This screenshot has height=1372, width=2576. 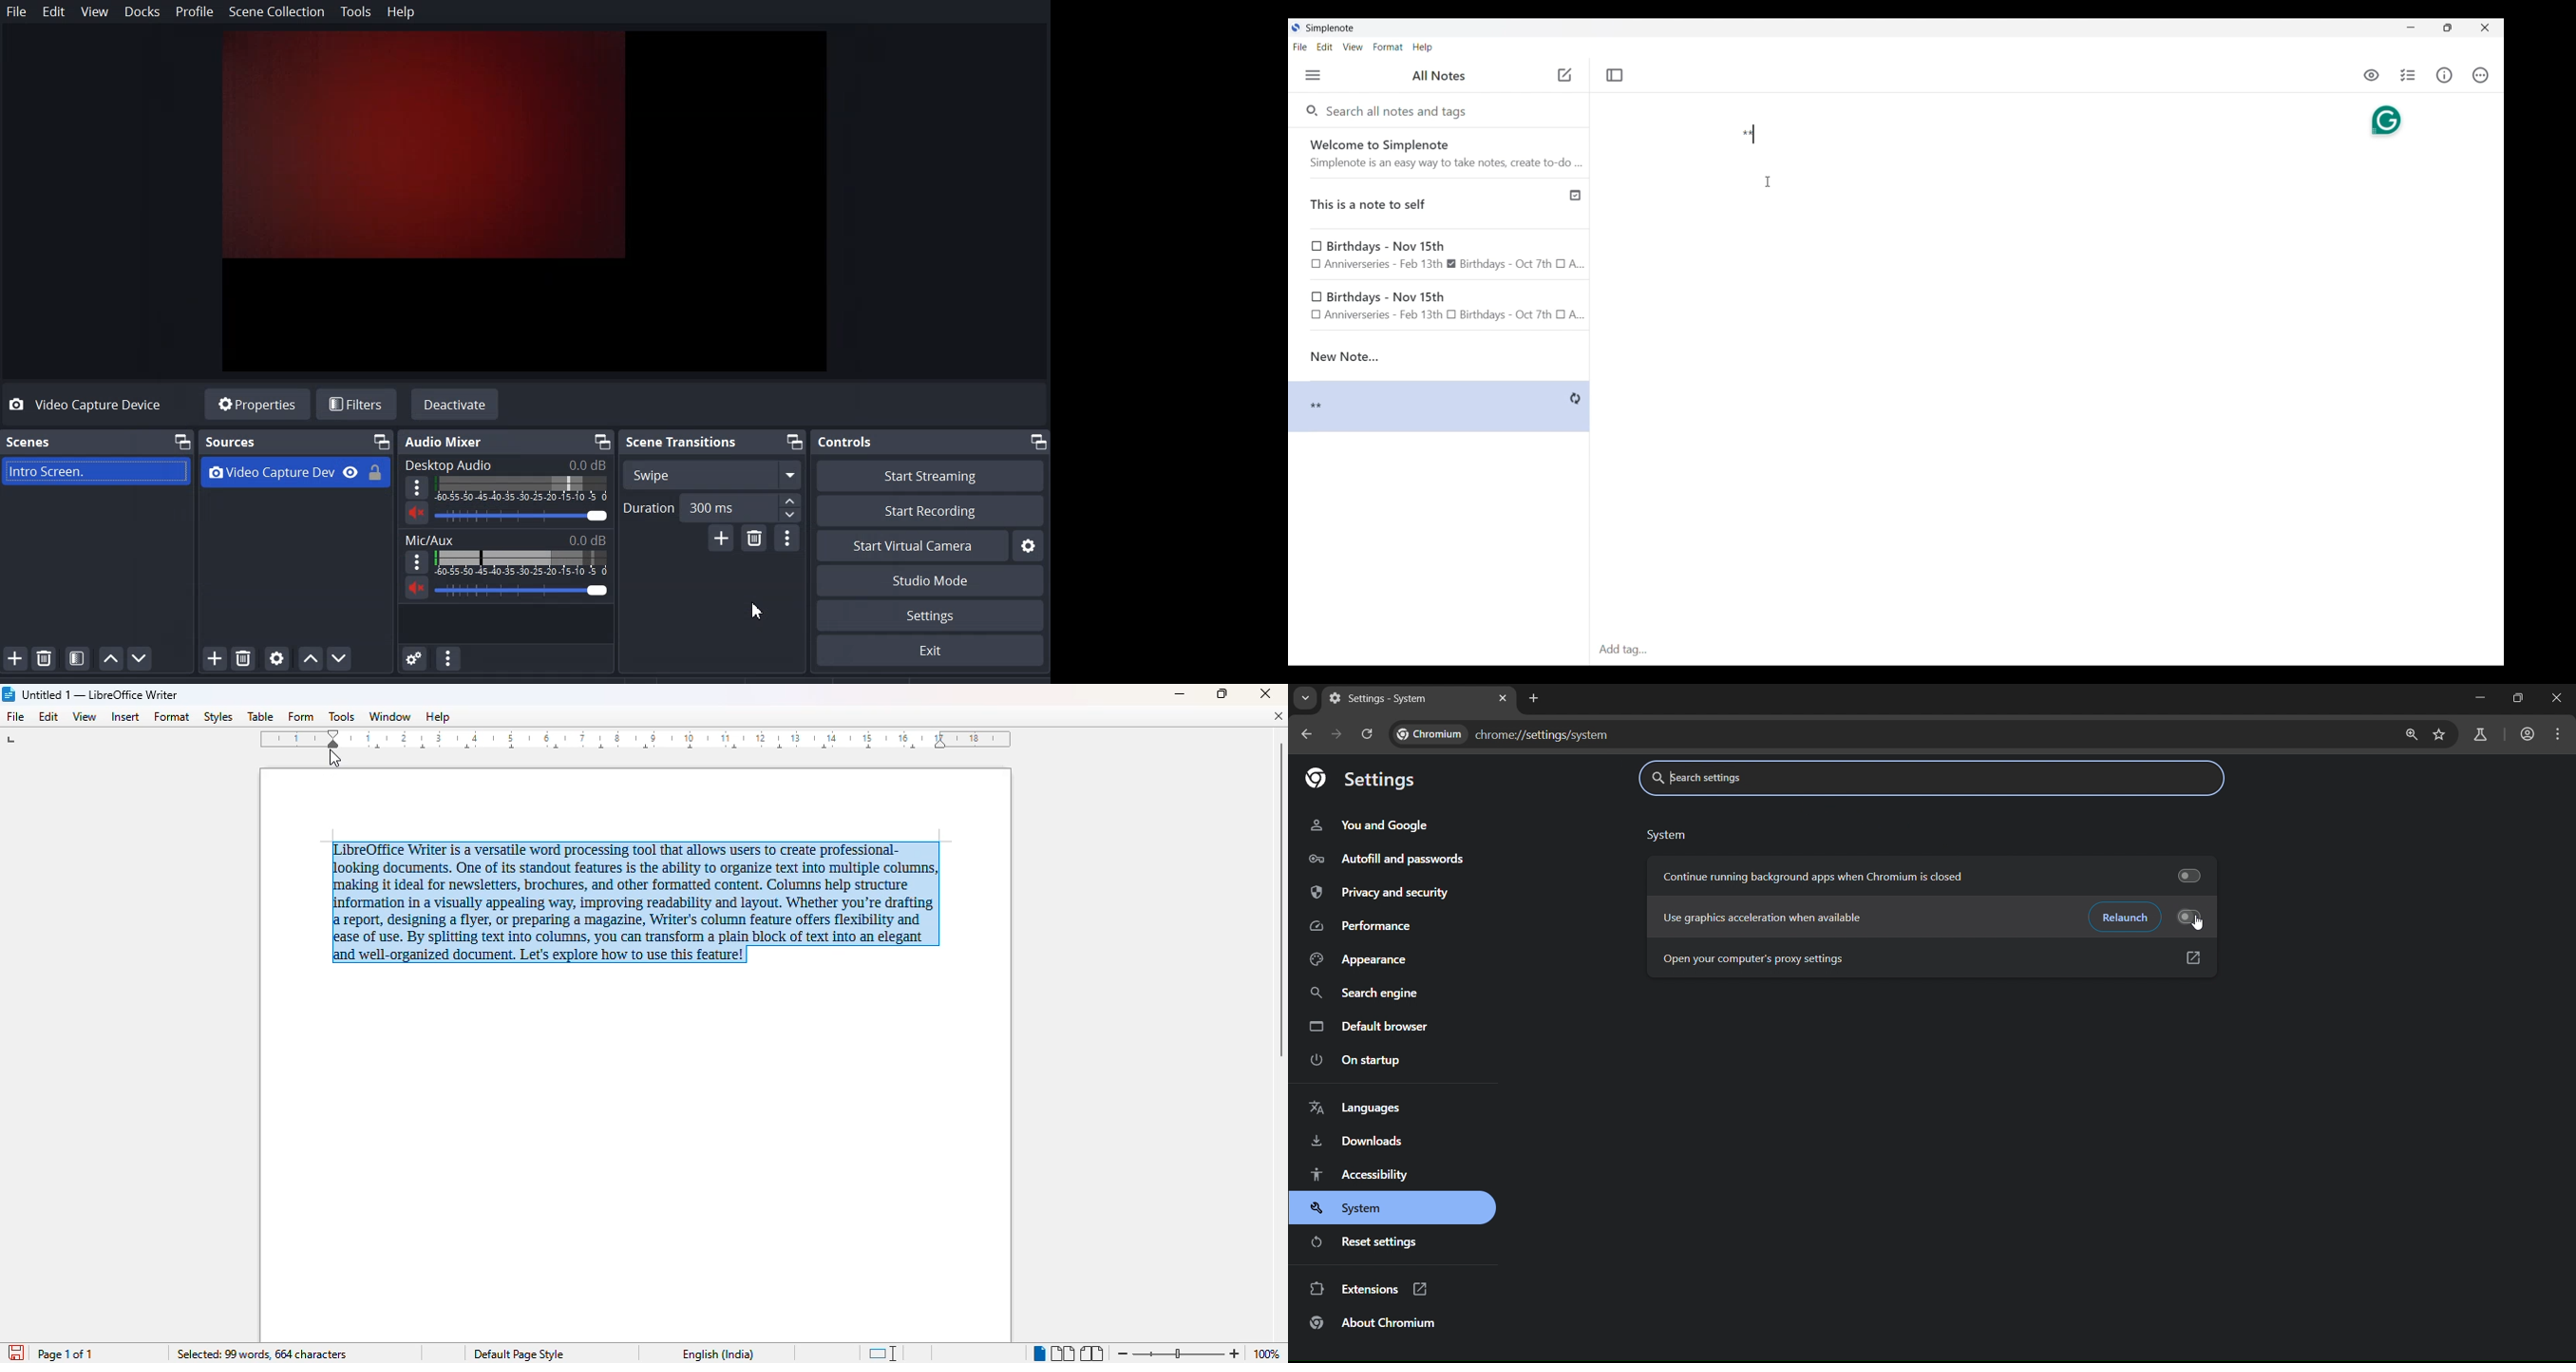 I want to click on table, so click(x=260, y=716).